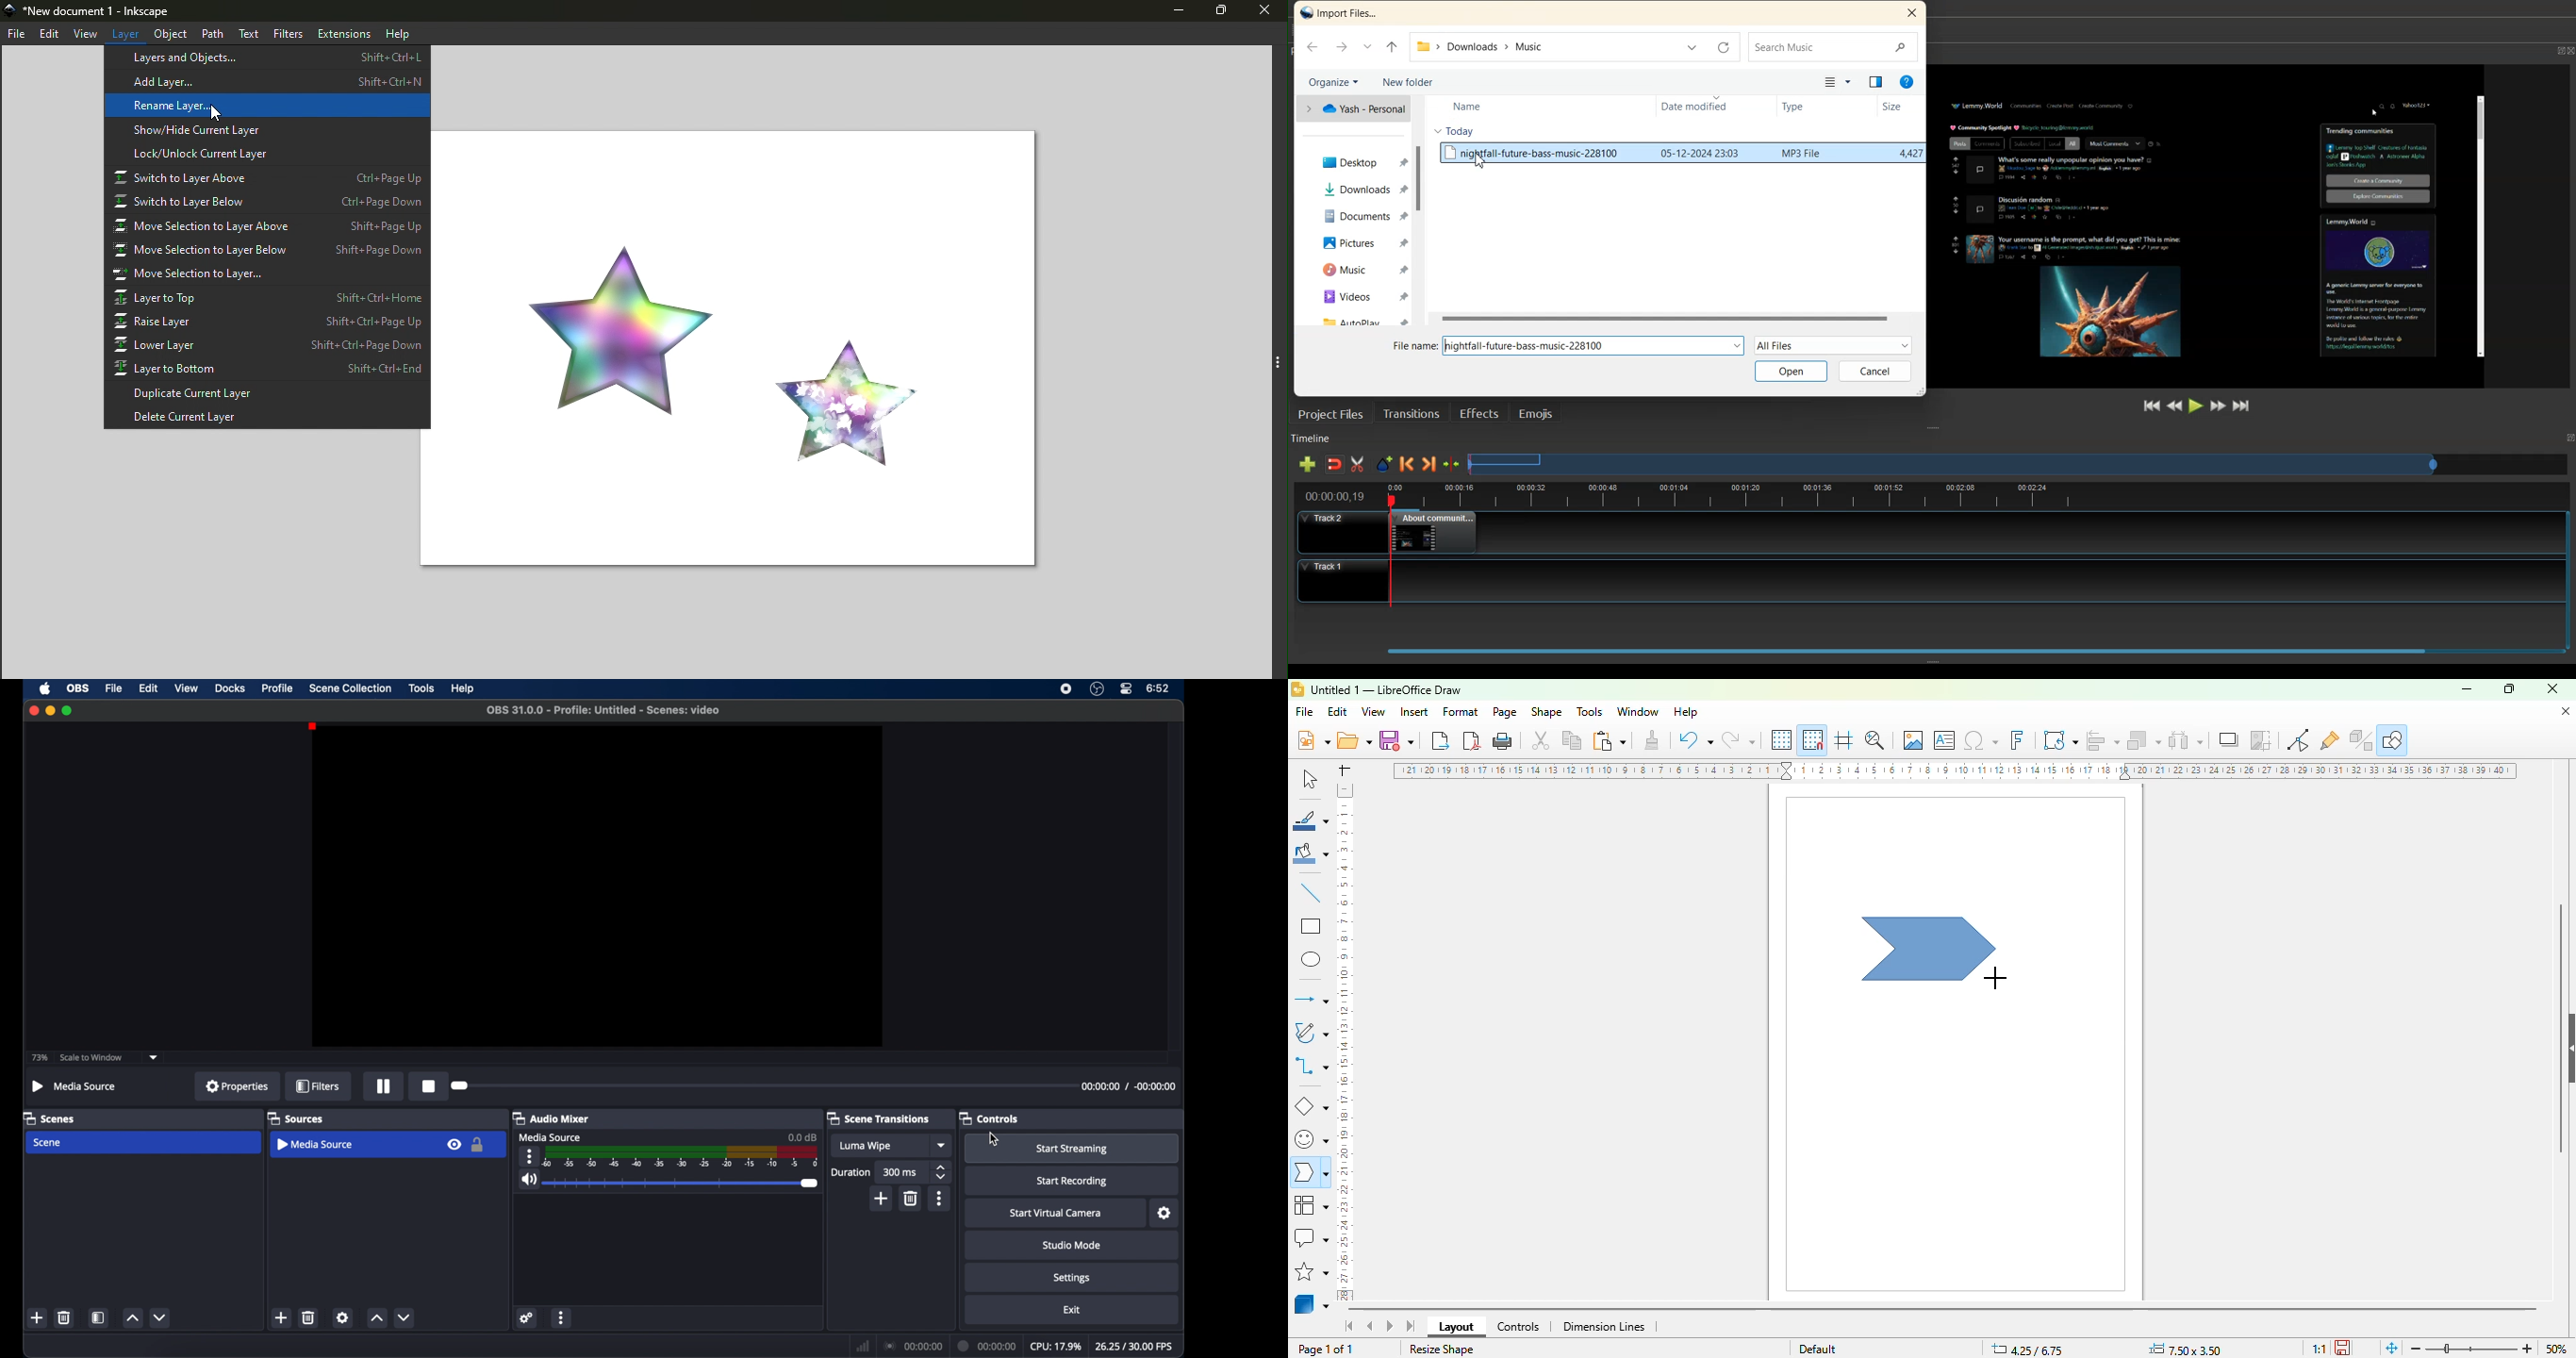  What do you see at coordinates (377, 1318) in the screenshot?
I see `increment` at bounding box center [377, 1318].